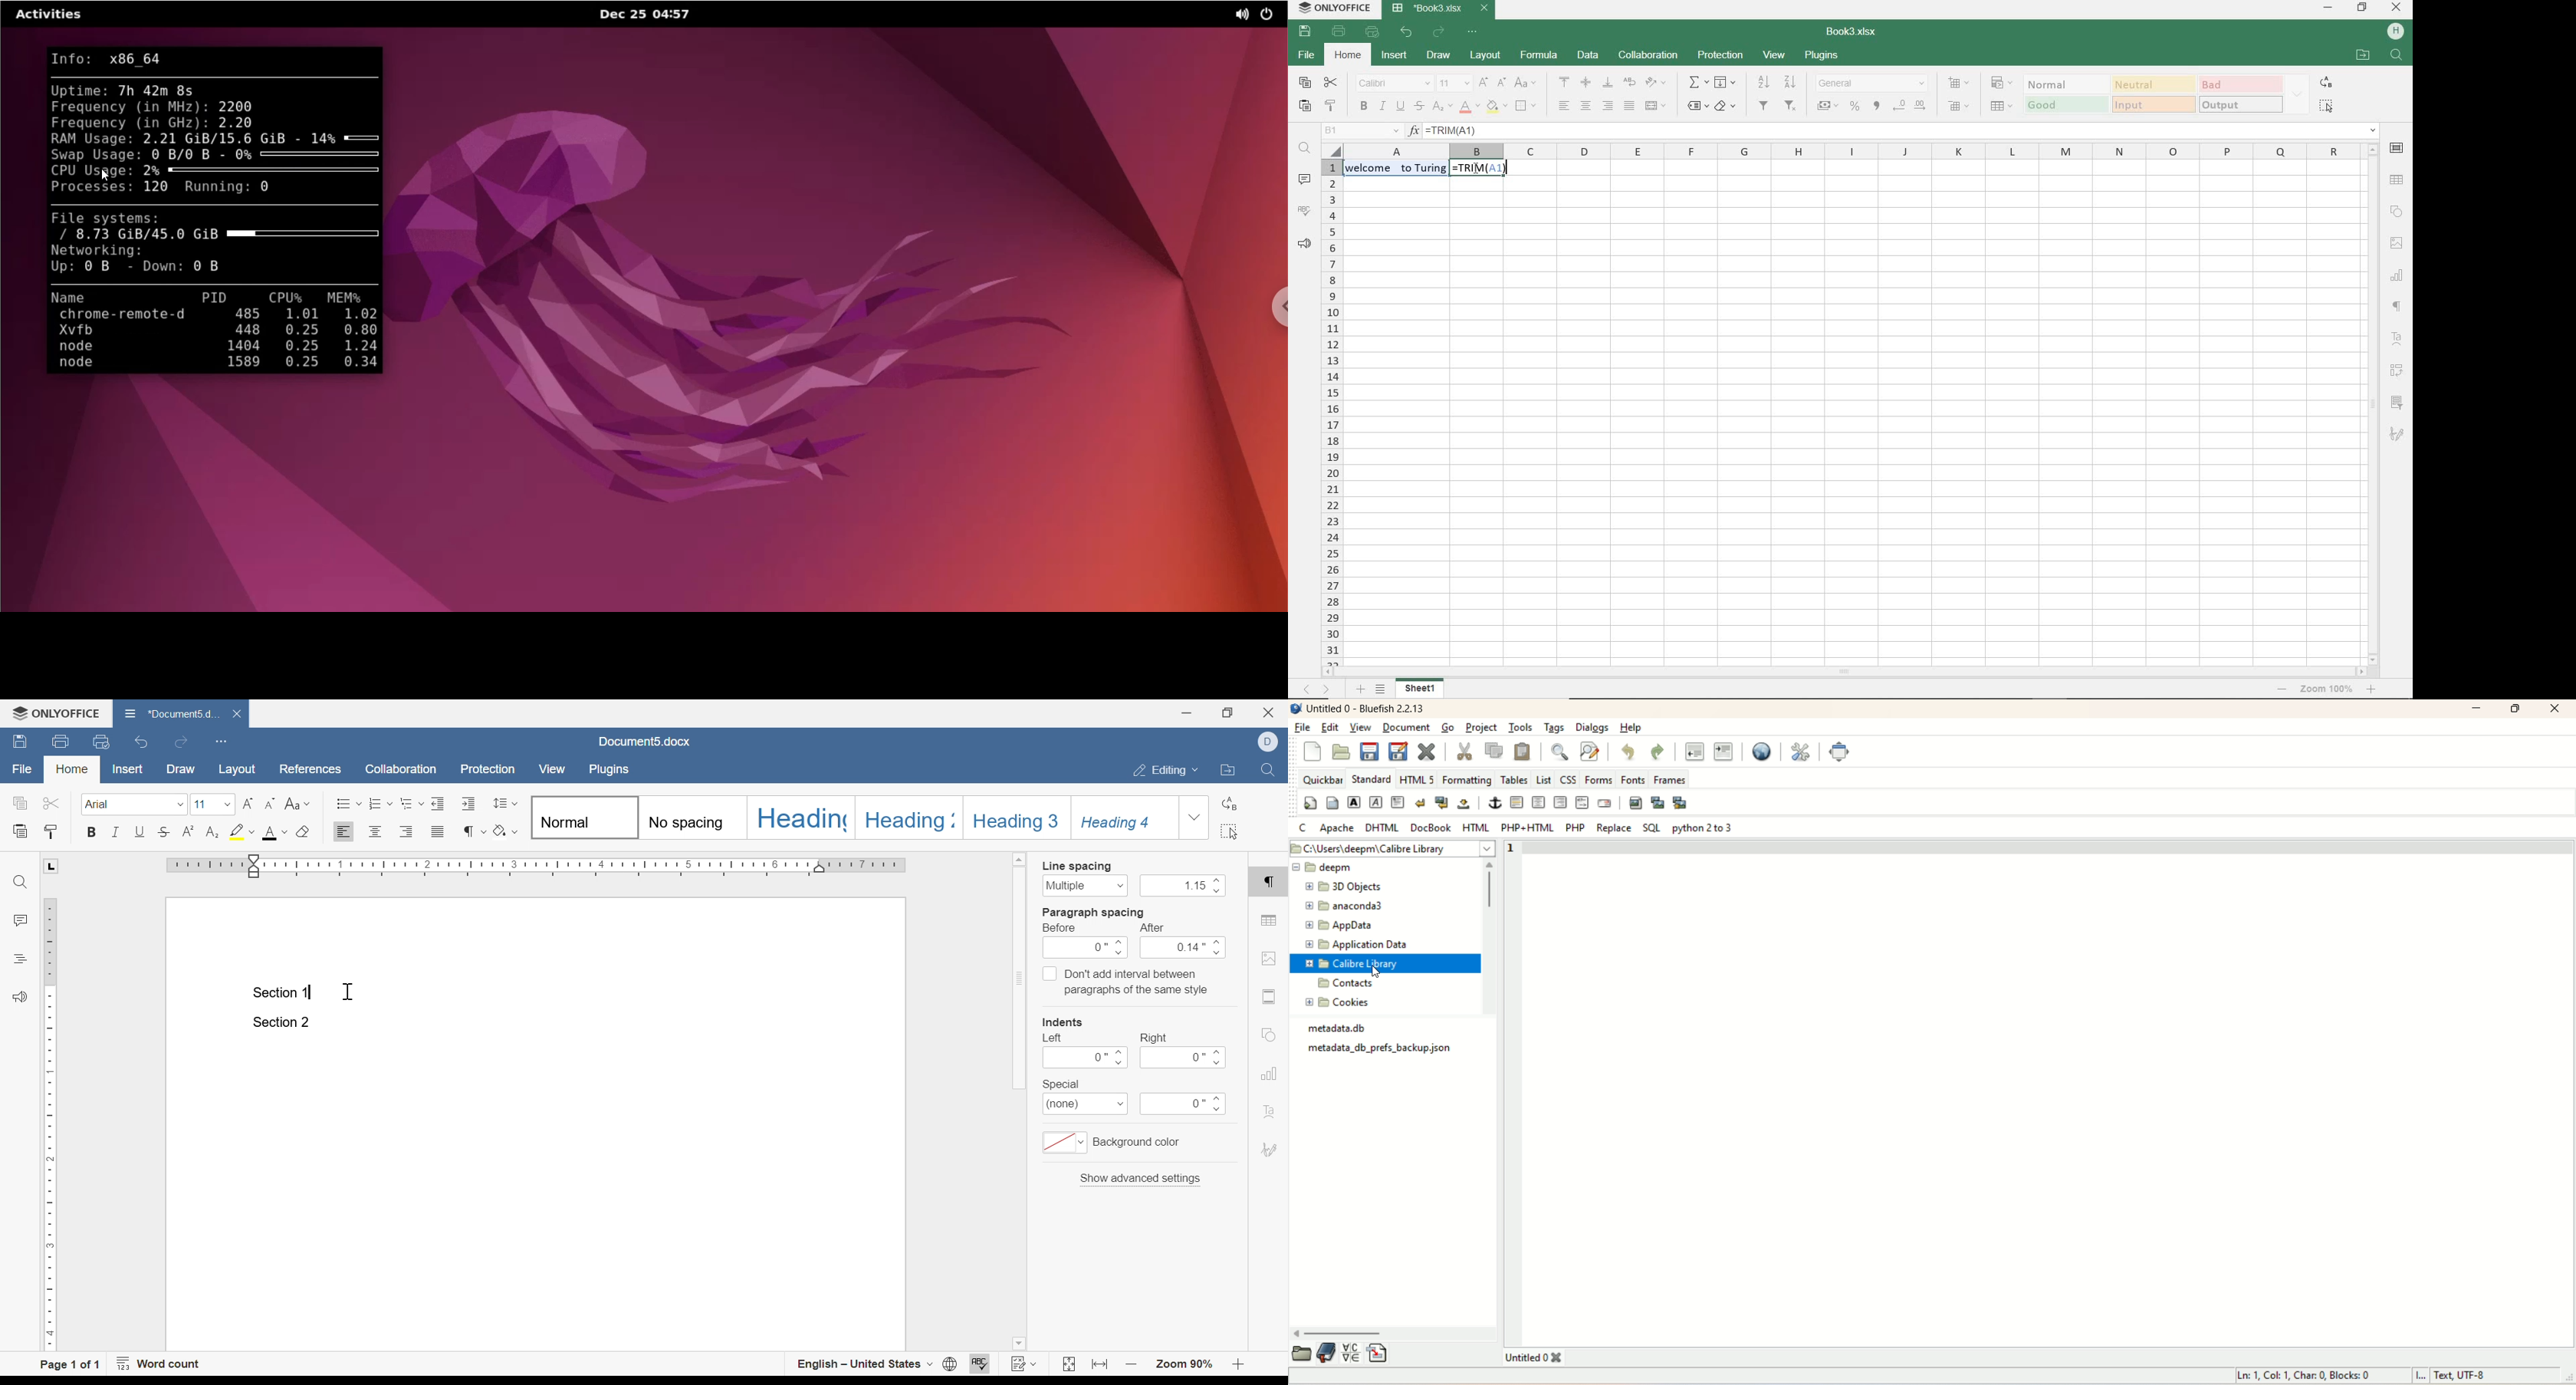 The height and width of the screenshot is (1400, 2576). What do you see at coordinates (553, 769) in the screenshot?
I see `view` at bounding box center [553, 769].